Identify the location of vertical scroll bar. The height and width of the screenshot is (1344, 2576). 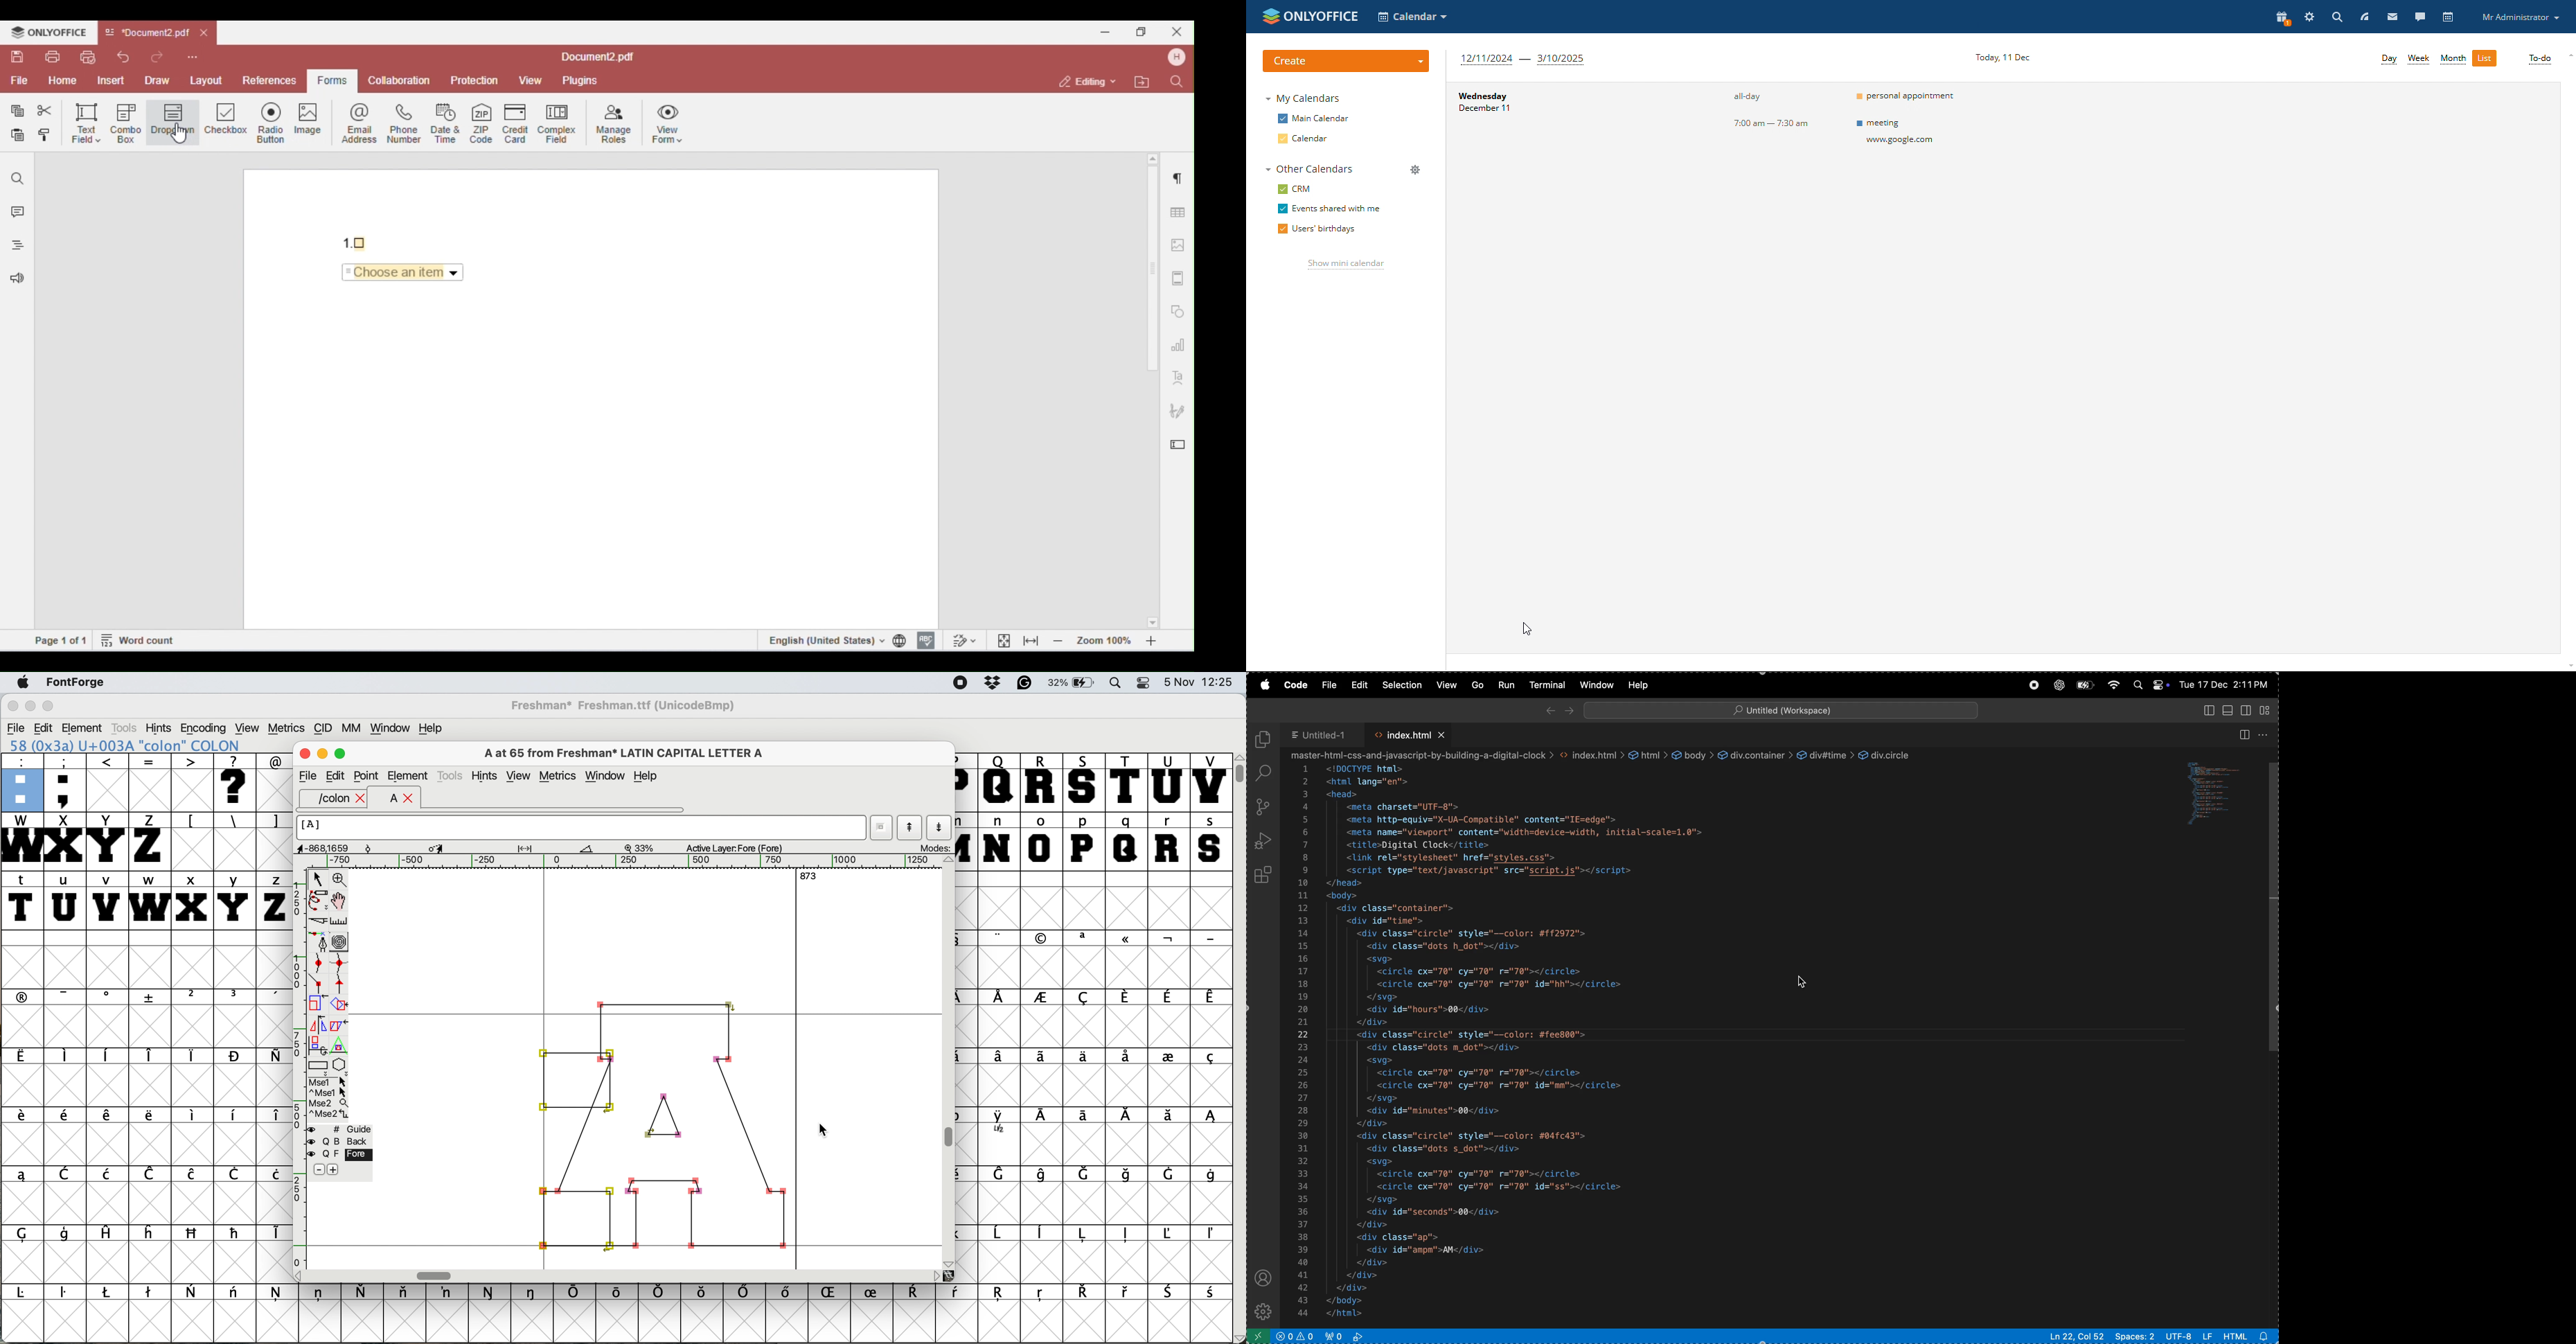
(950, 1063).